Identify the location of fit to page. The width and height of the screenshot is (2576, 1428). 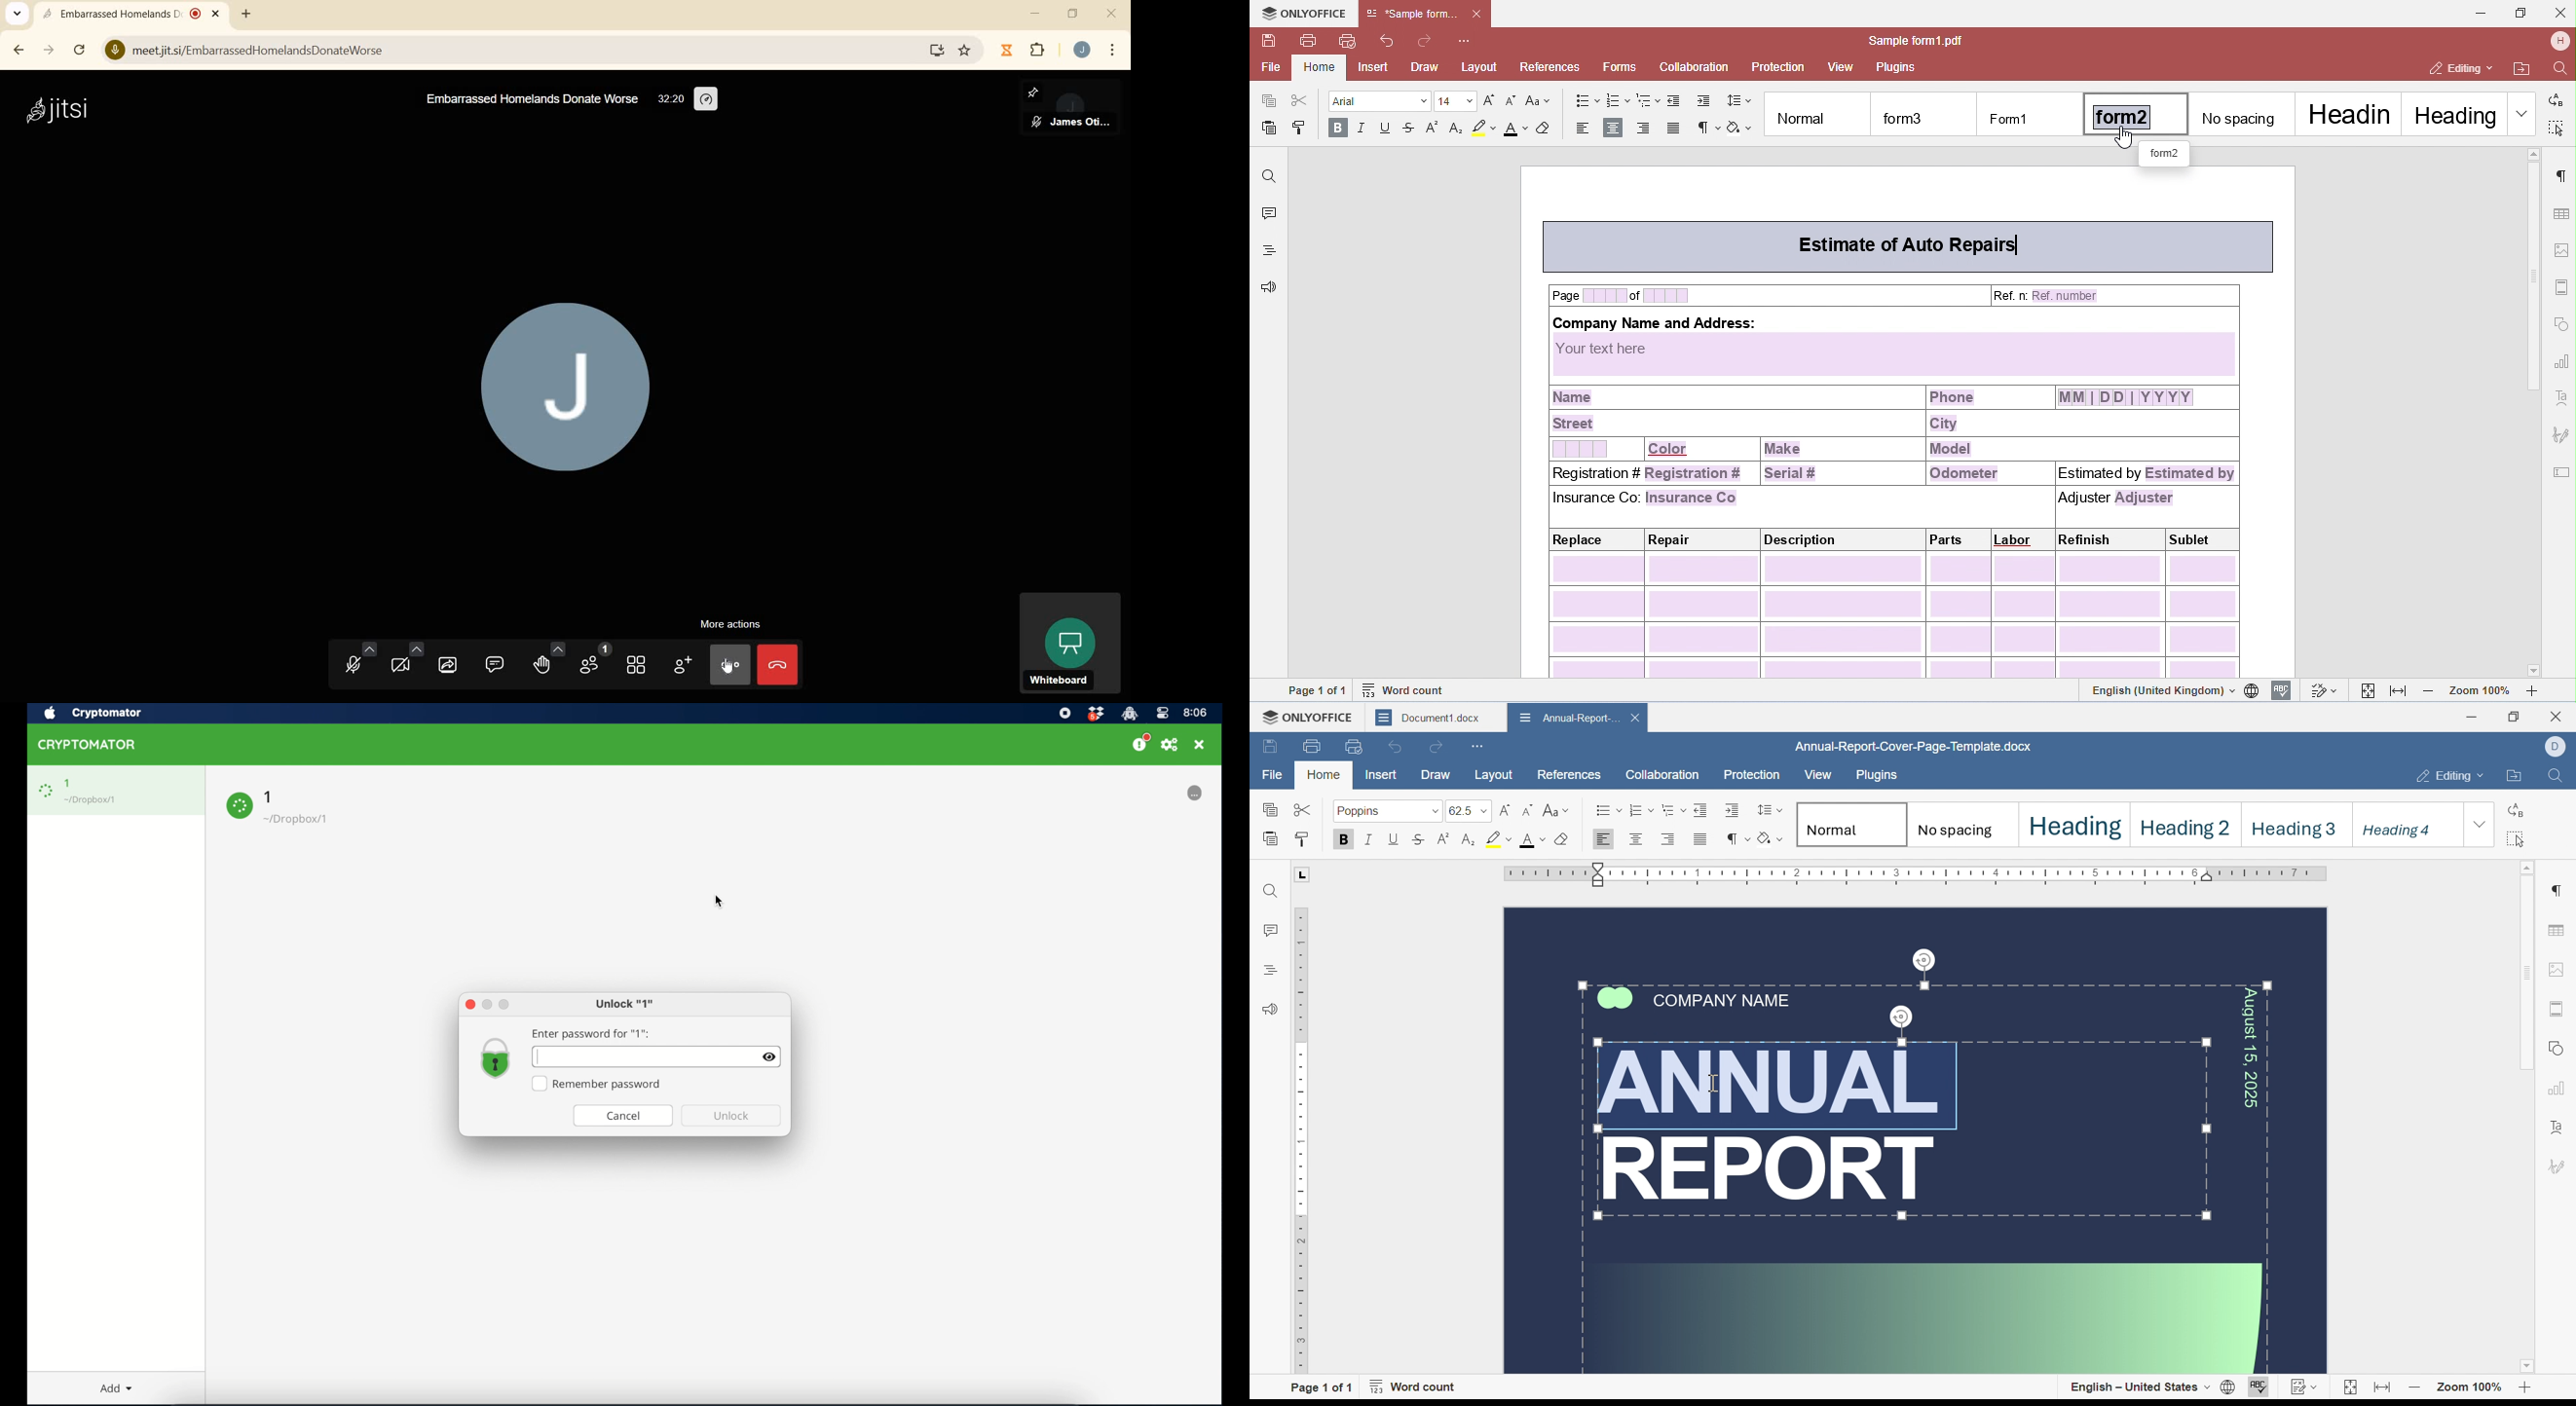
(2349, 1388).